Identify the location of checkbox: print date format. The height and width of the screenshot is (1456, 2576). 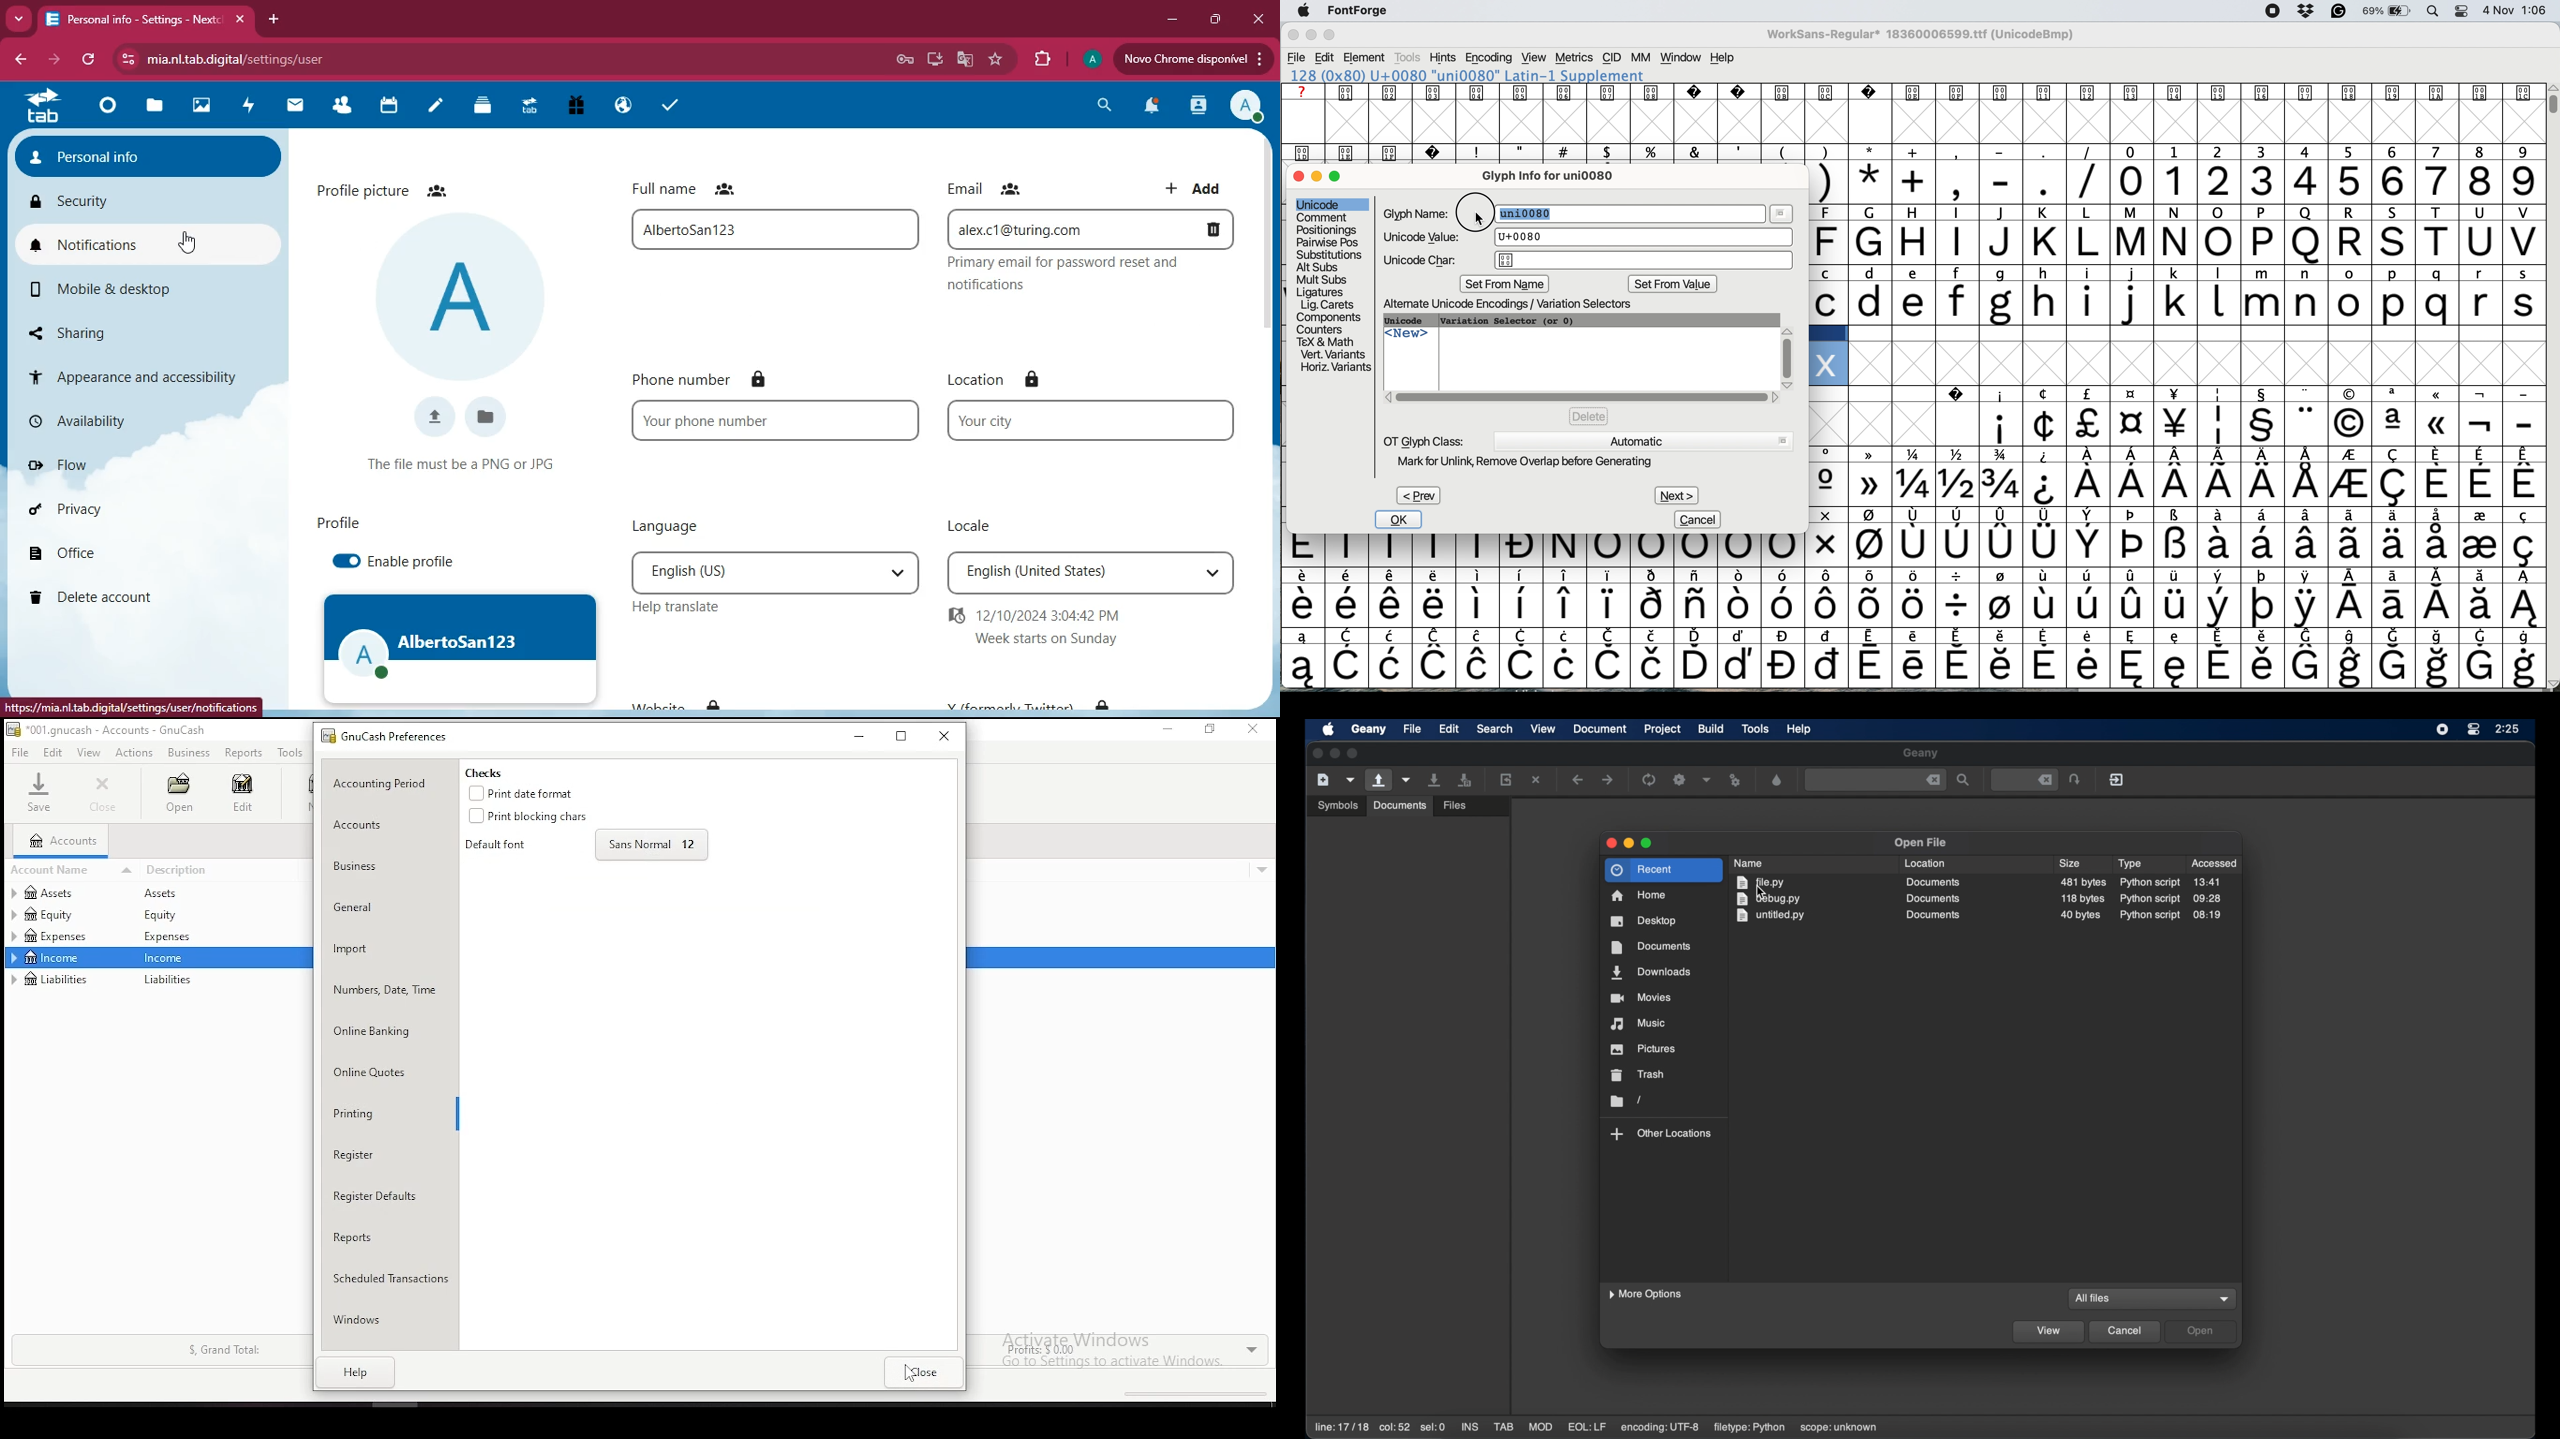
(528, 792).